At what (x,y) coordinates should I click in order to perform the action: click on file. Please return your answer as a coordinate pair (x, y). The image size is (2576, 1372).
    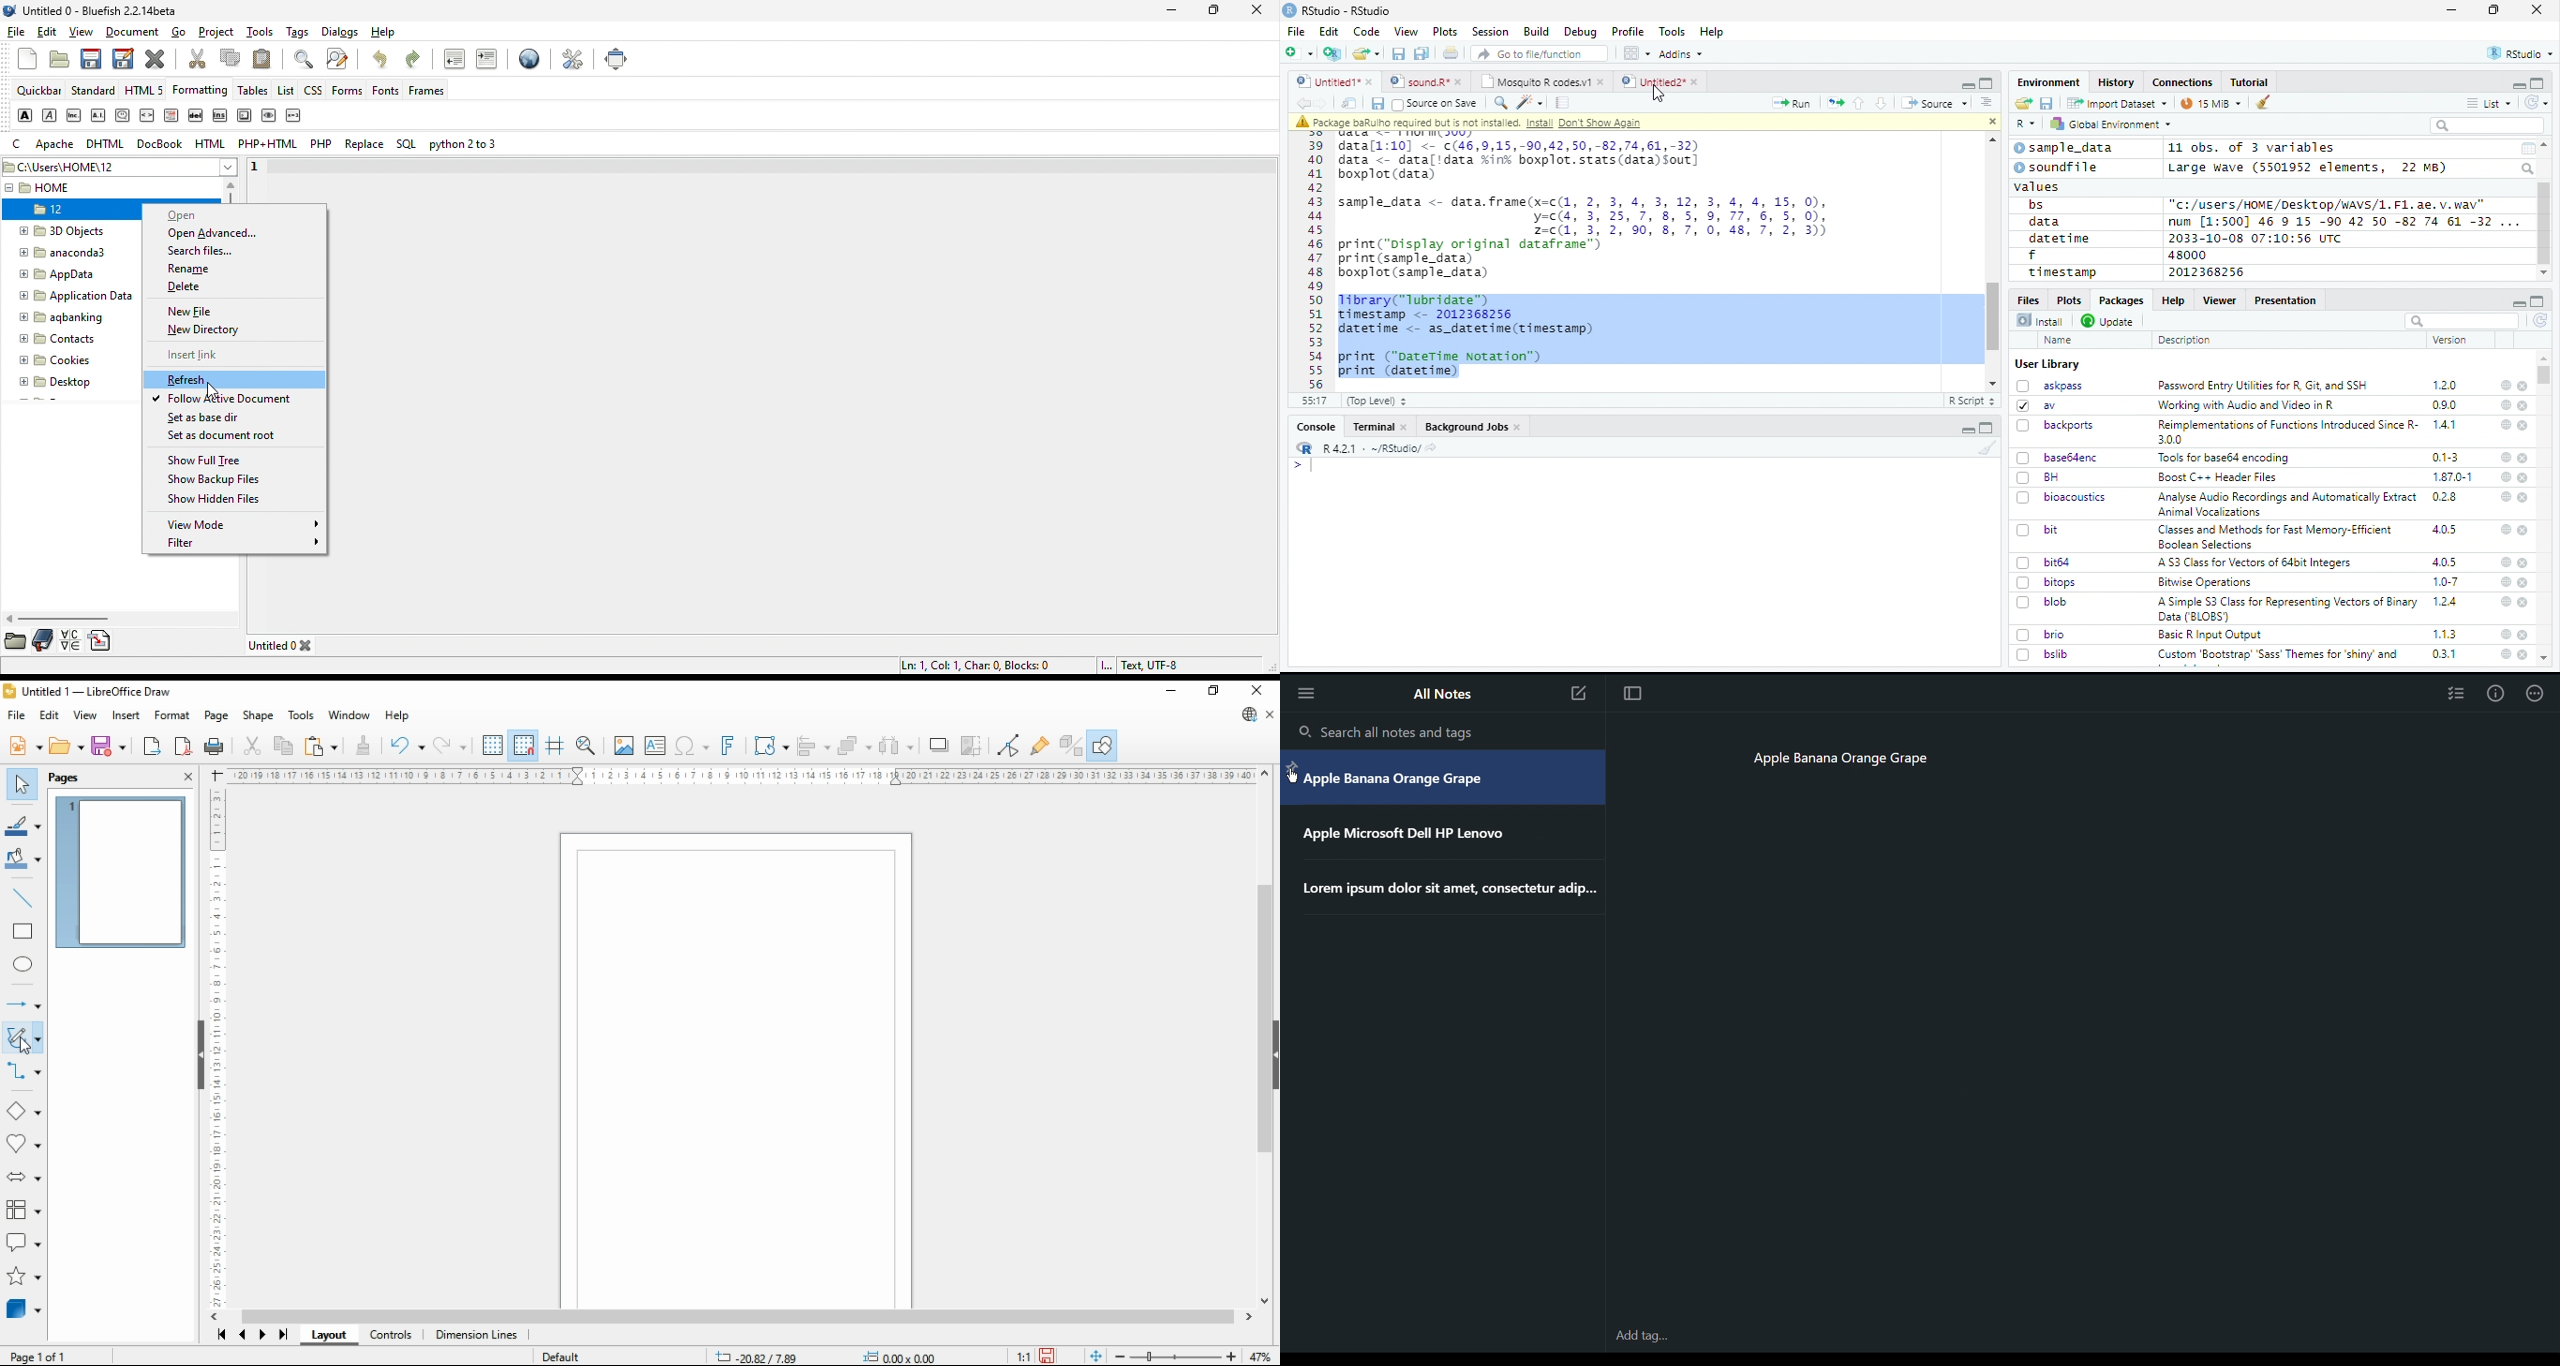
    Looking at the image, I should click on (17, 35).